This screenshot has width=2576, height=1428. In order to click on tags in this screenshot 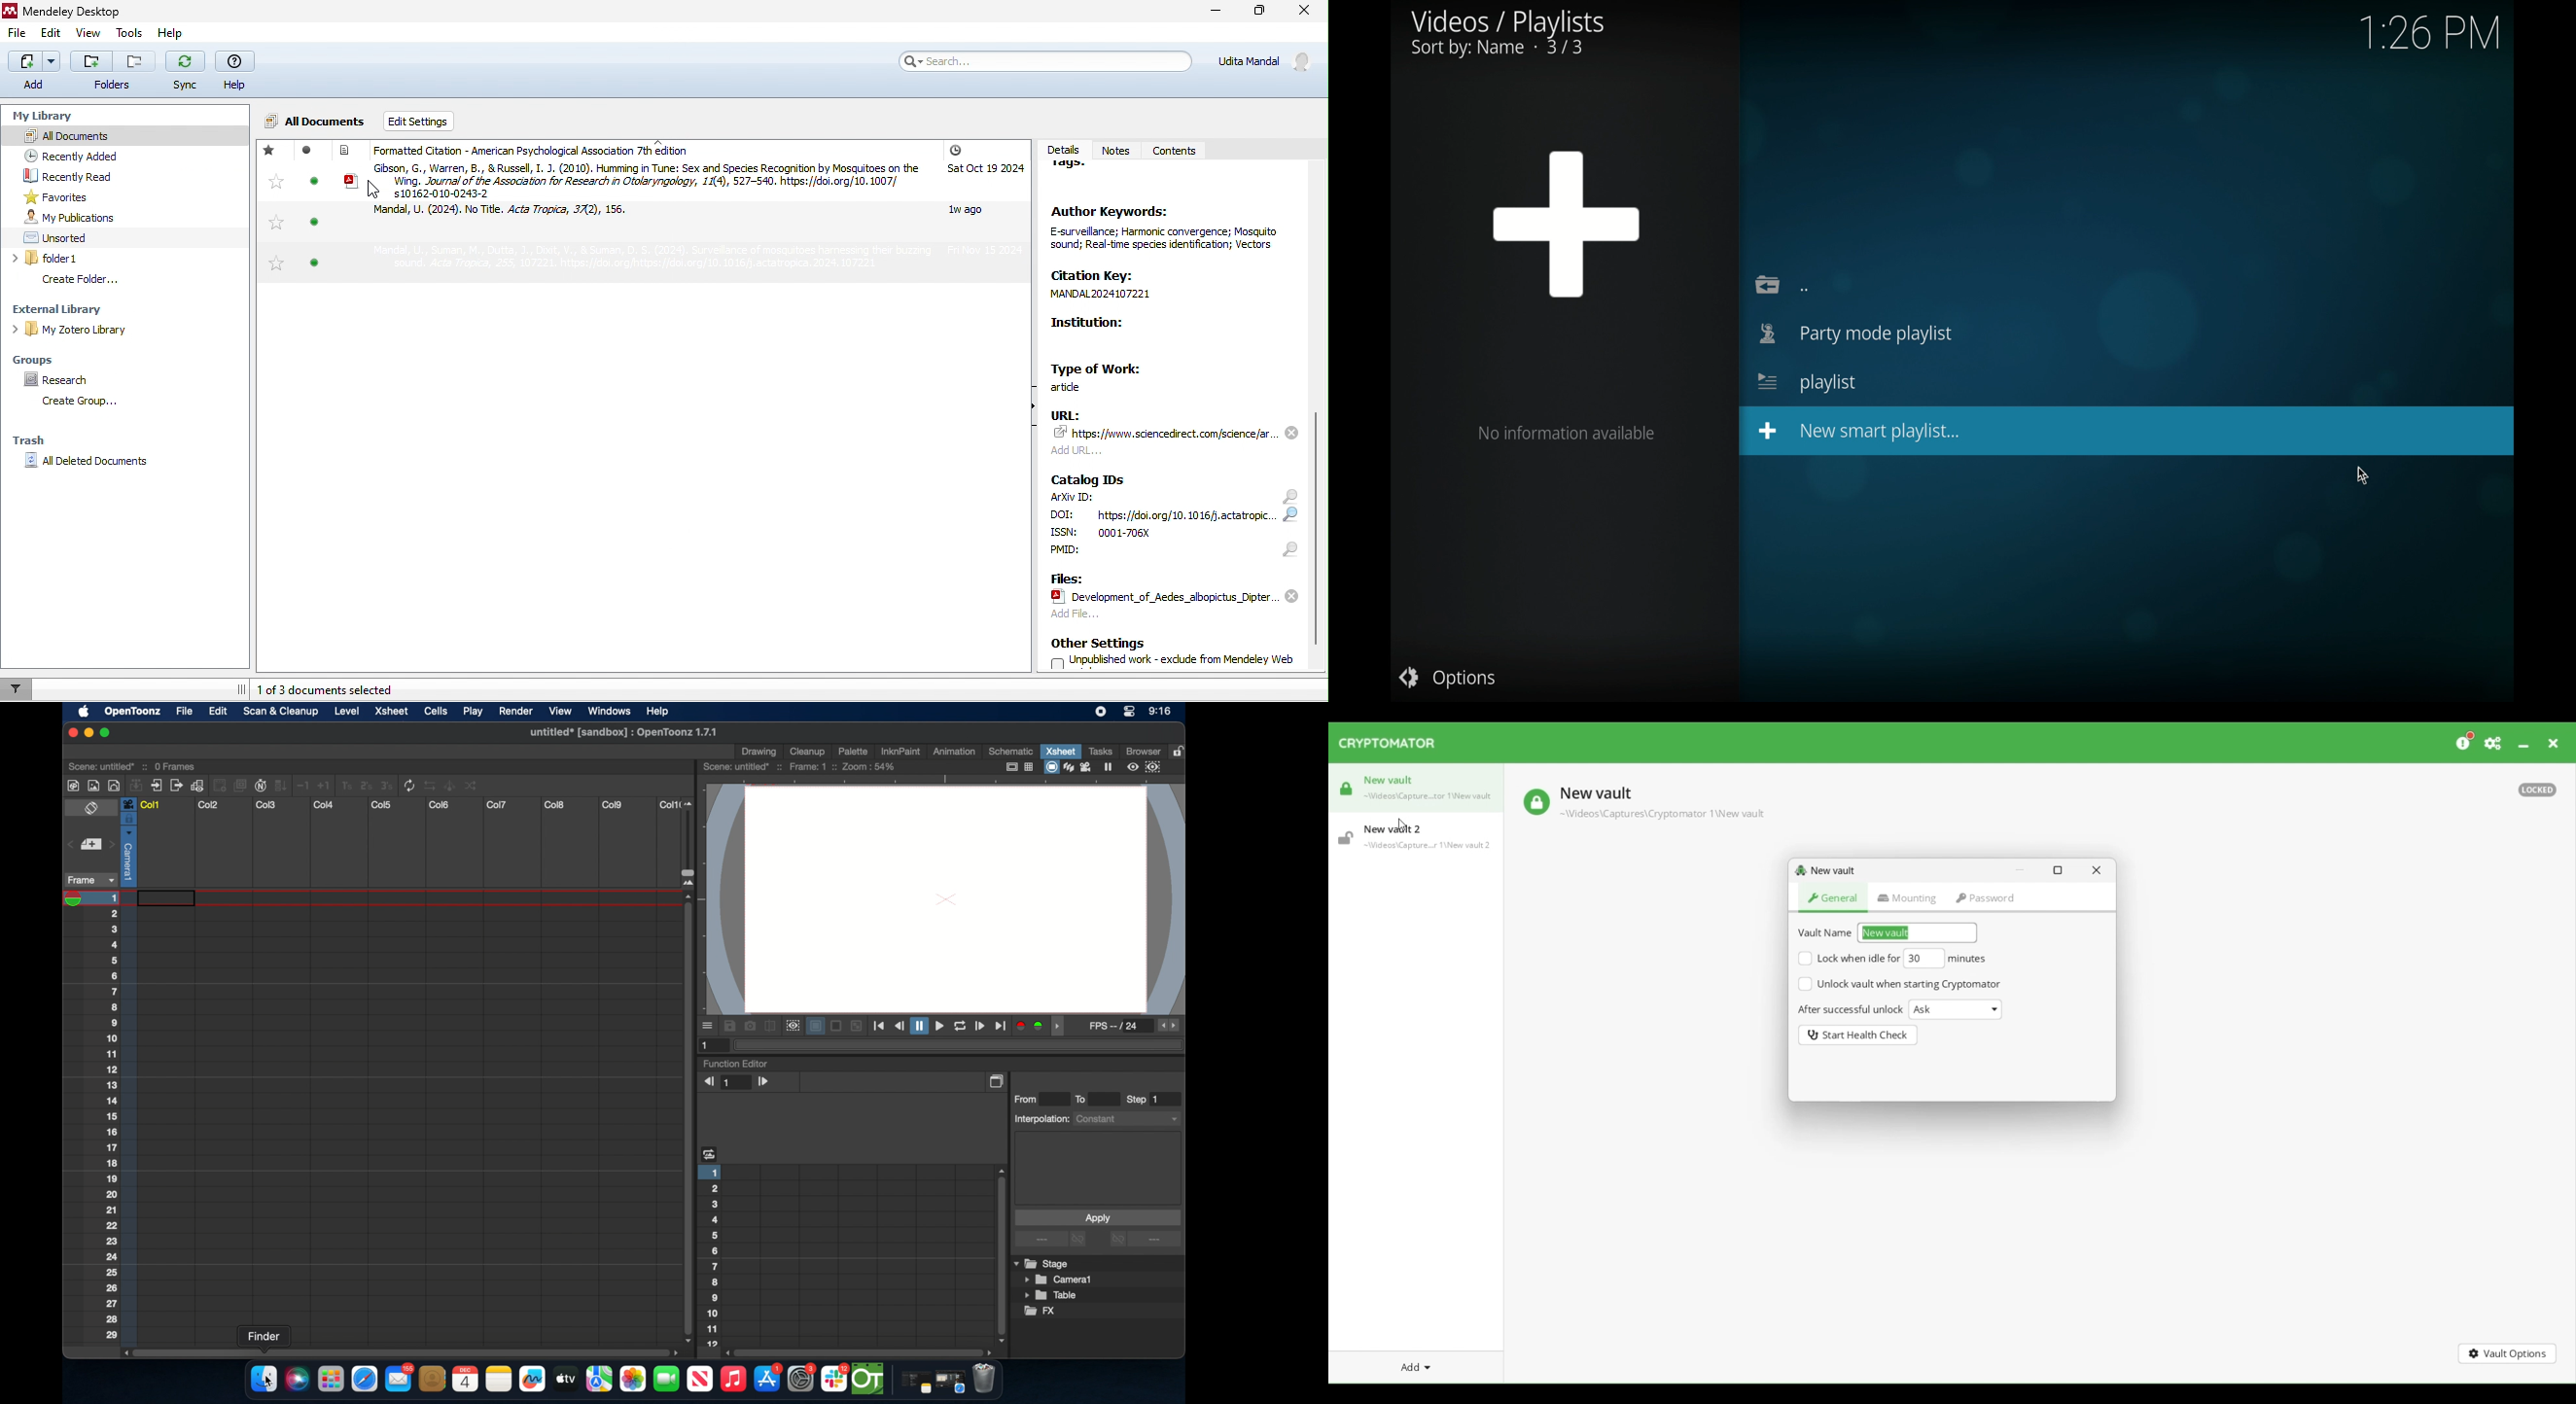, I will do `click(1076, 171)`.